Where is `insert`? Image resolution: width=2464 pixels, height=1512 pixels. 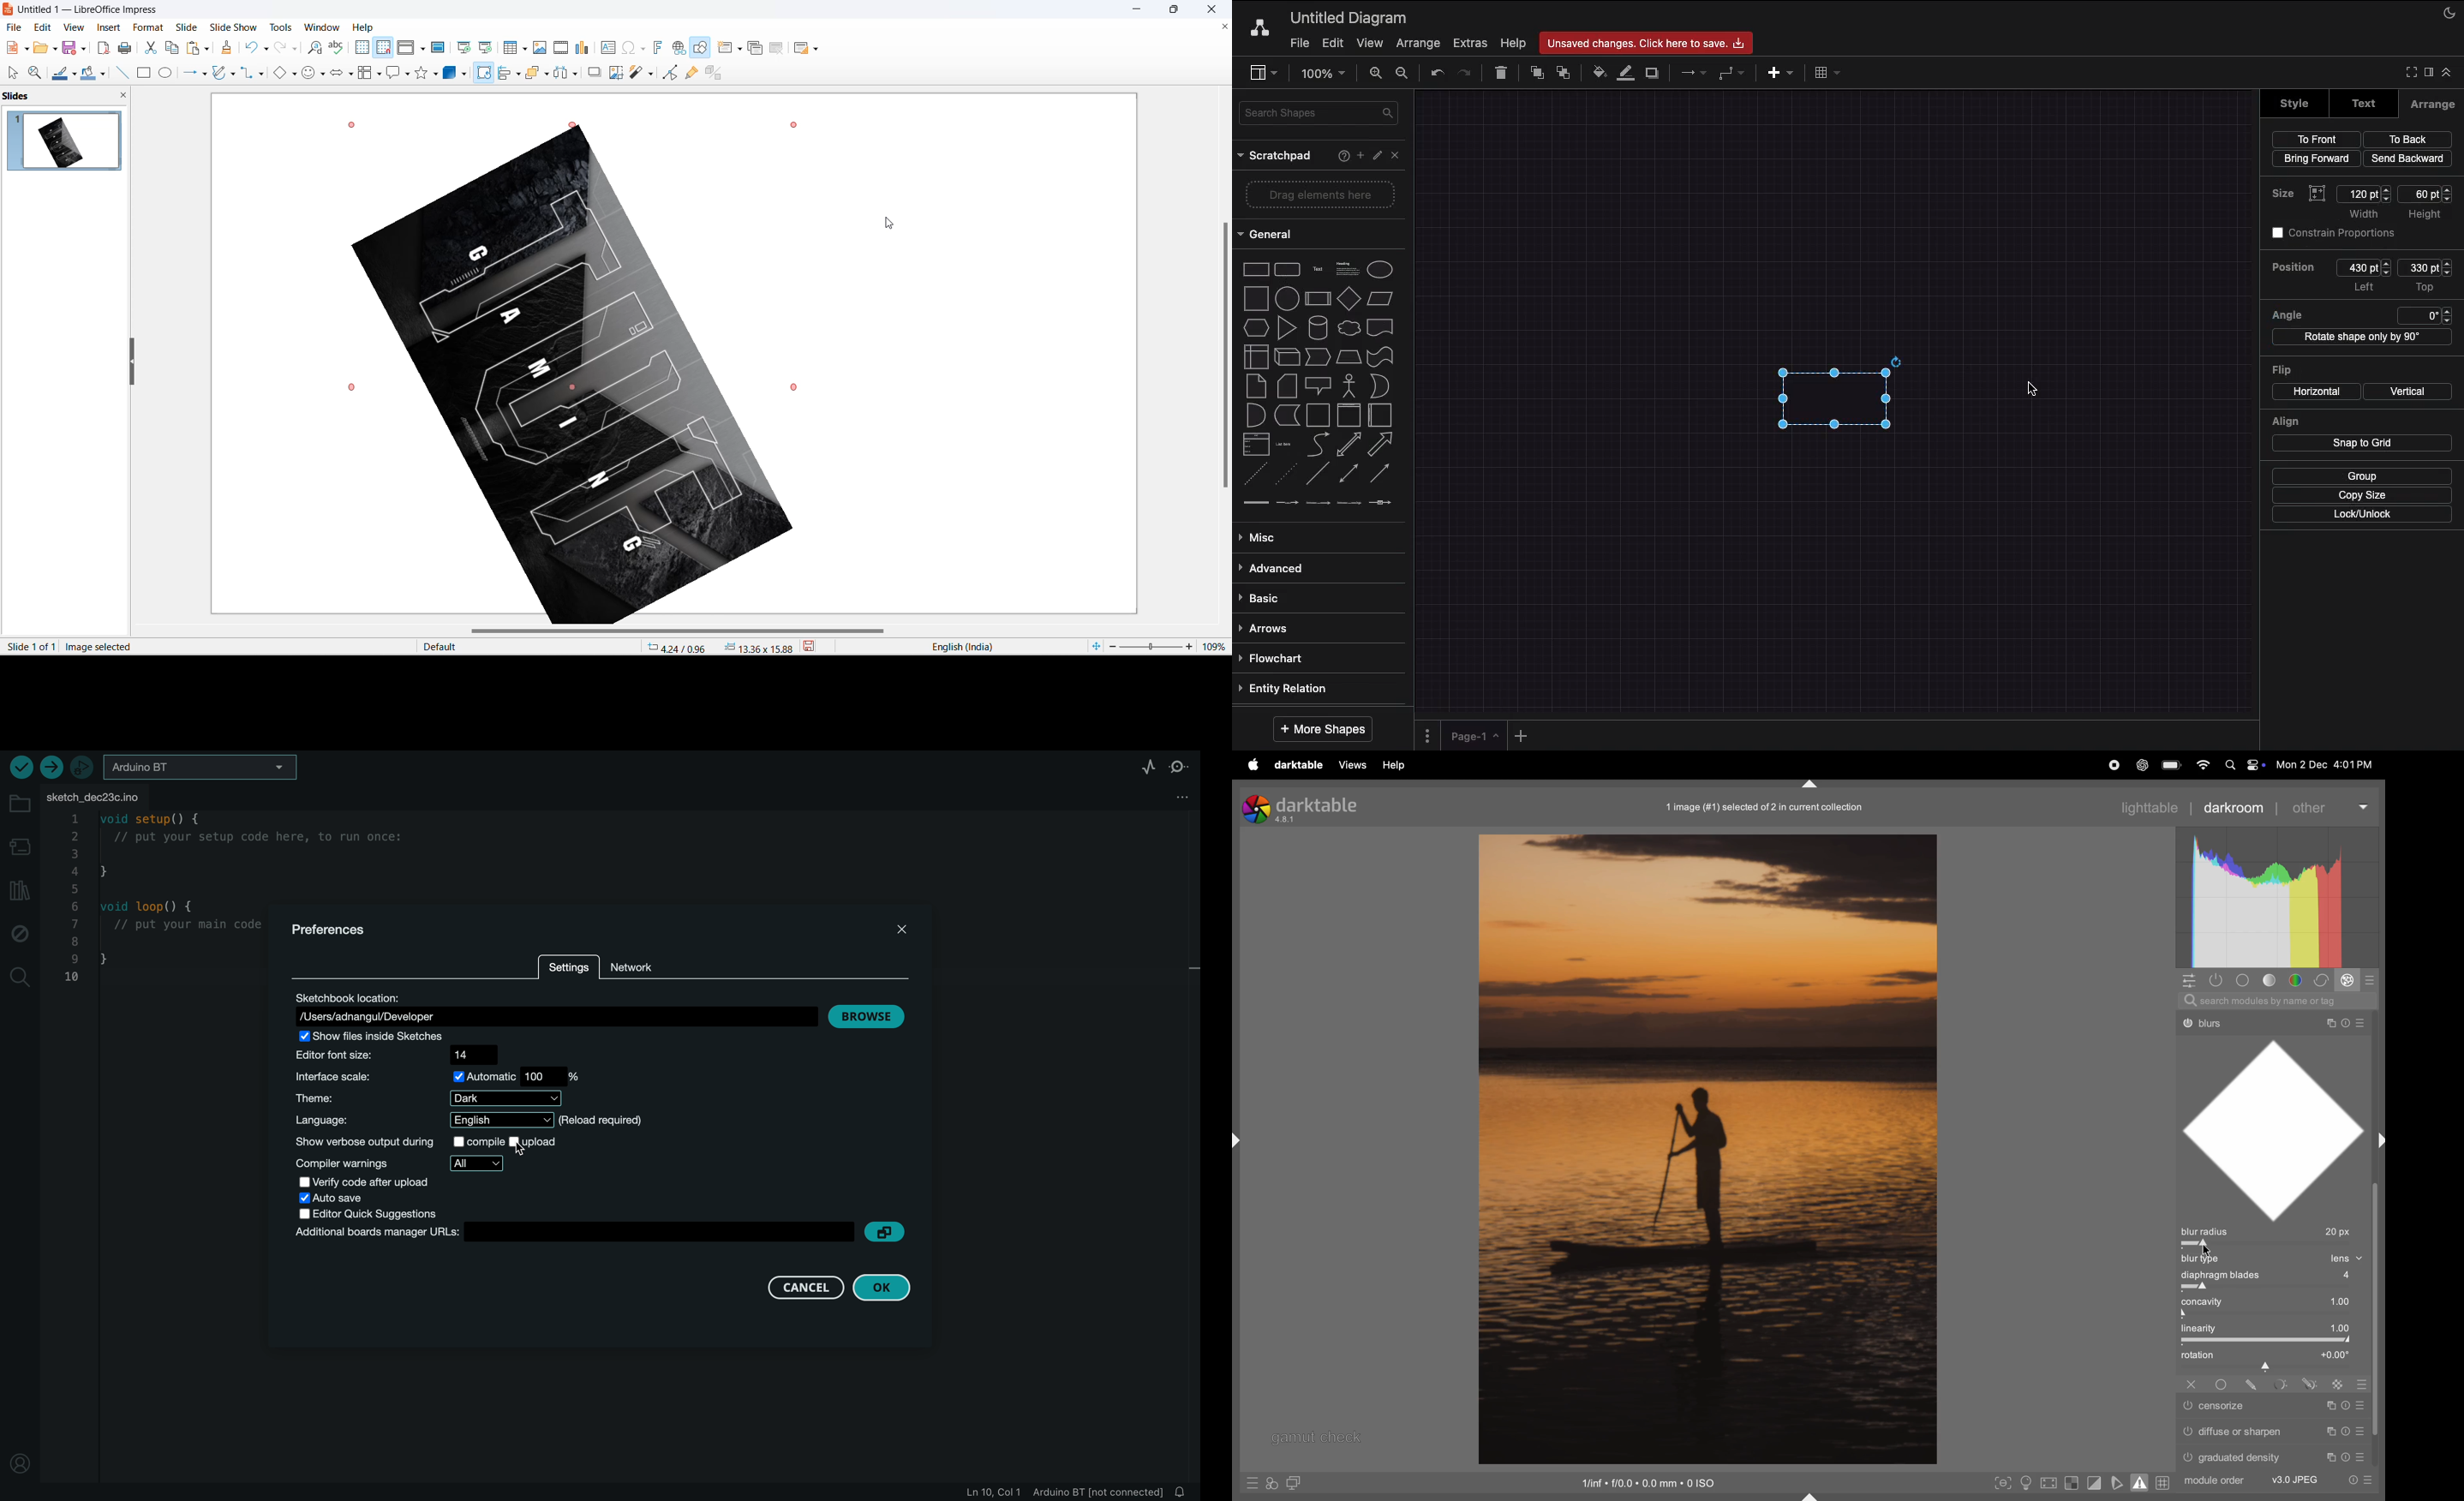
insert is located at coordinates (107, 28).